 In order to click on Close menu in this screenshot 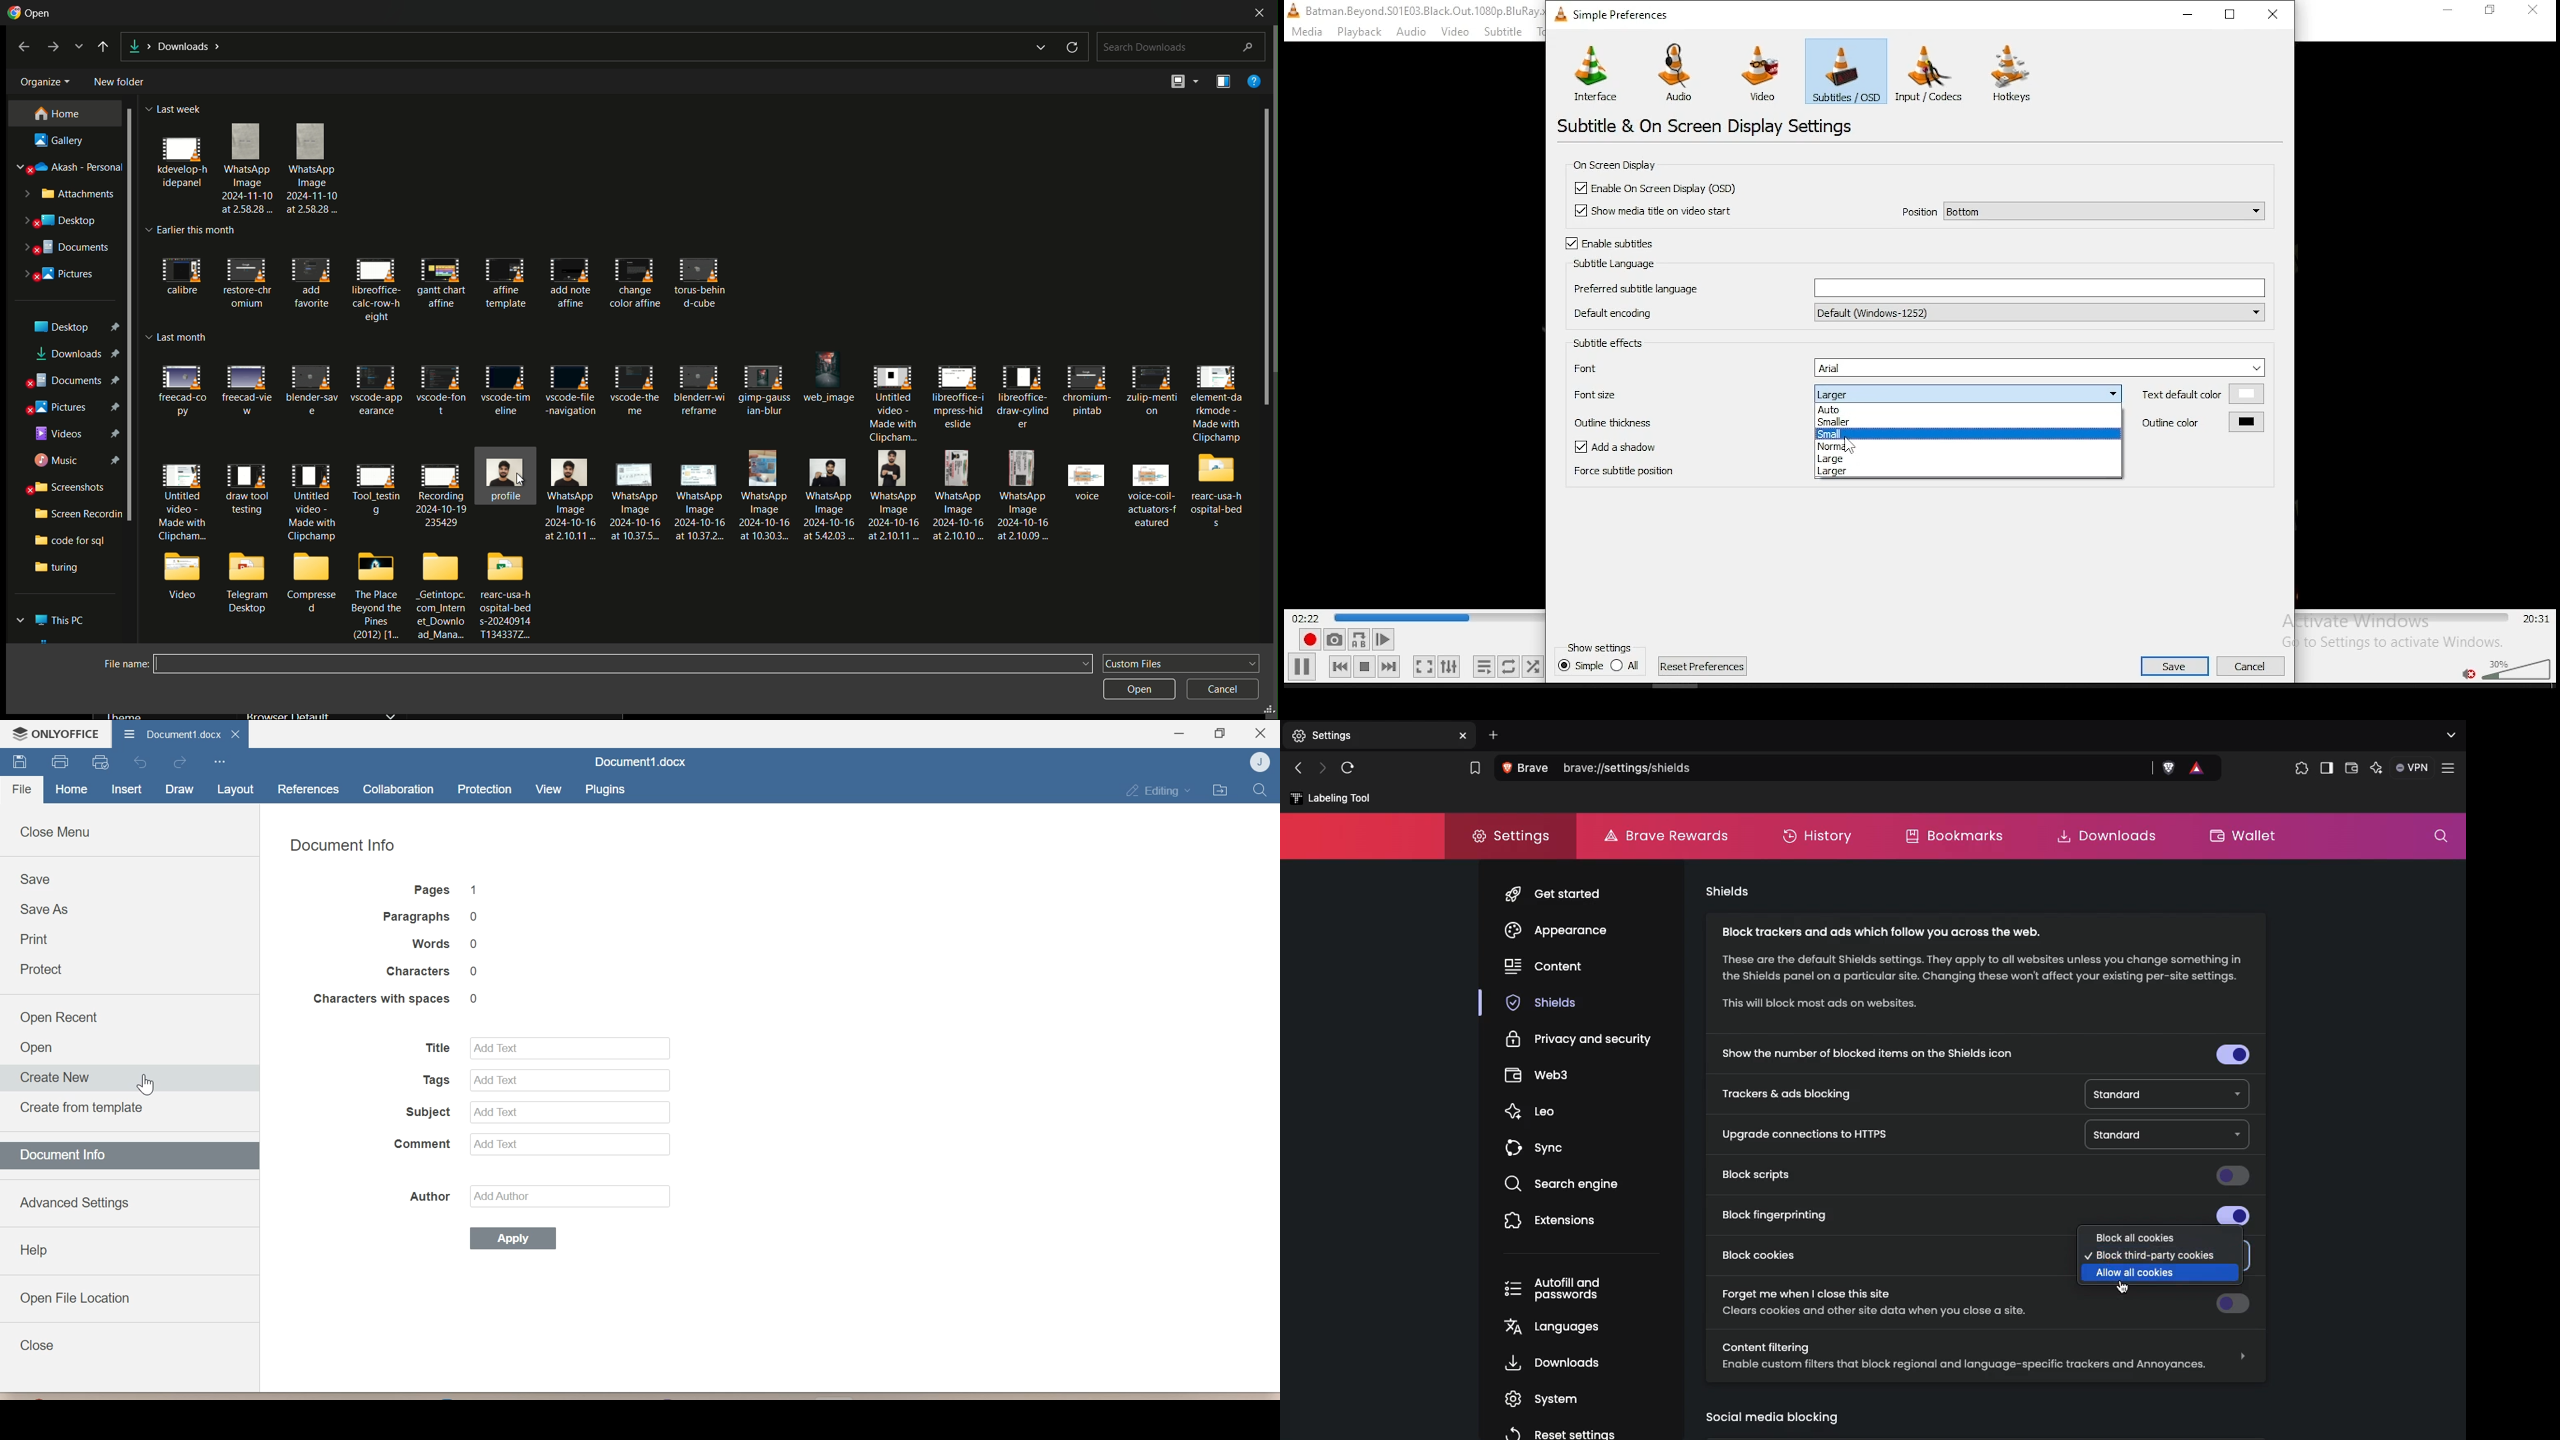, I will do `click(60, 830)`.